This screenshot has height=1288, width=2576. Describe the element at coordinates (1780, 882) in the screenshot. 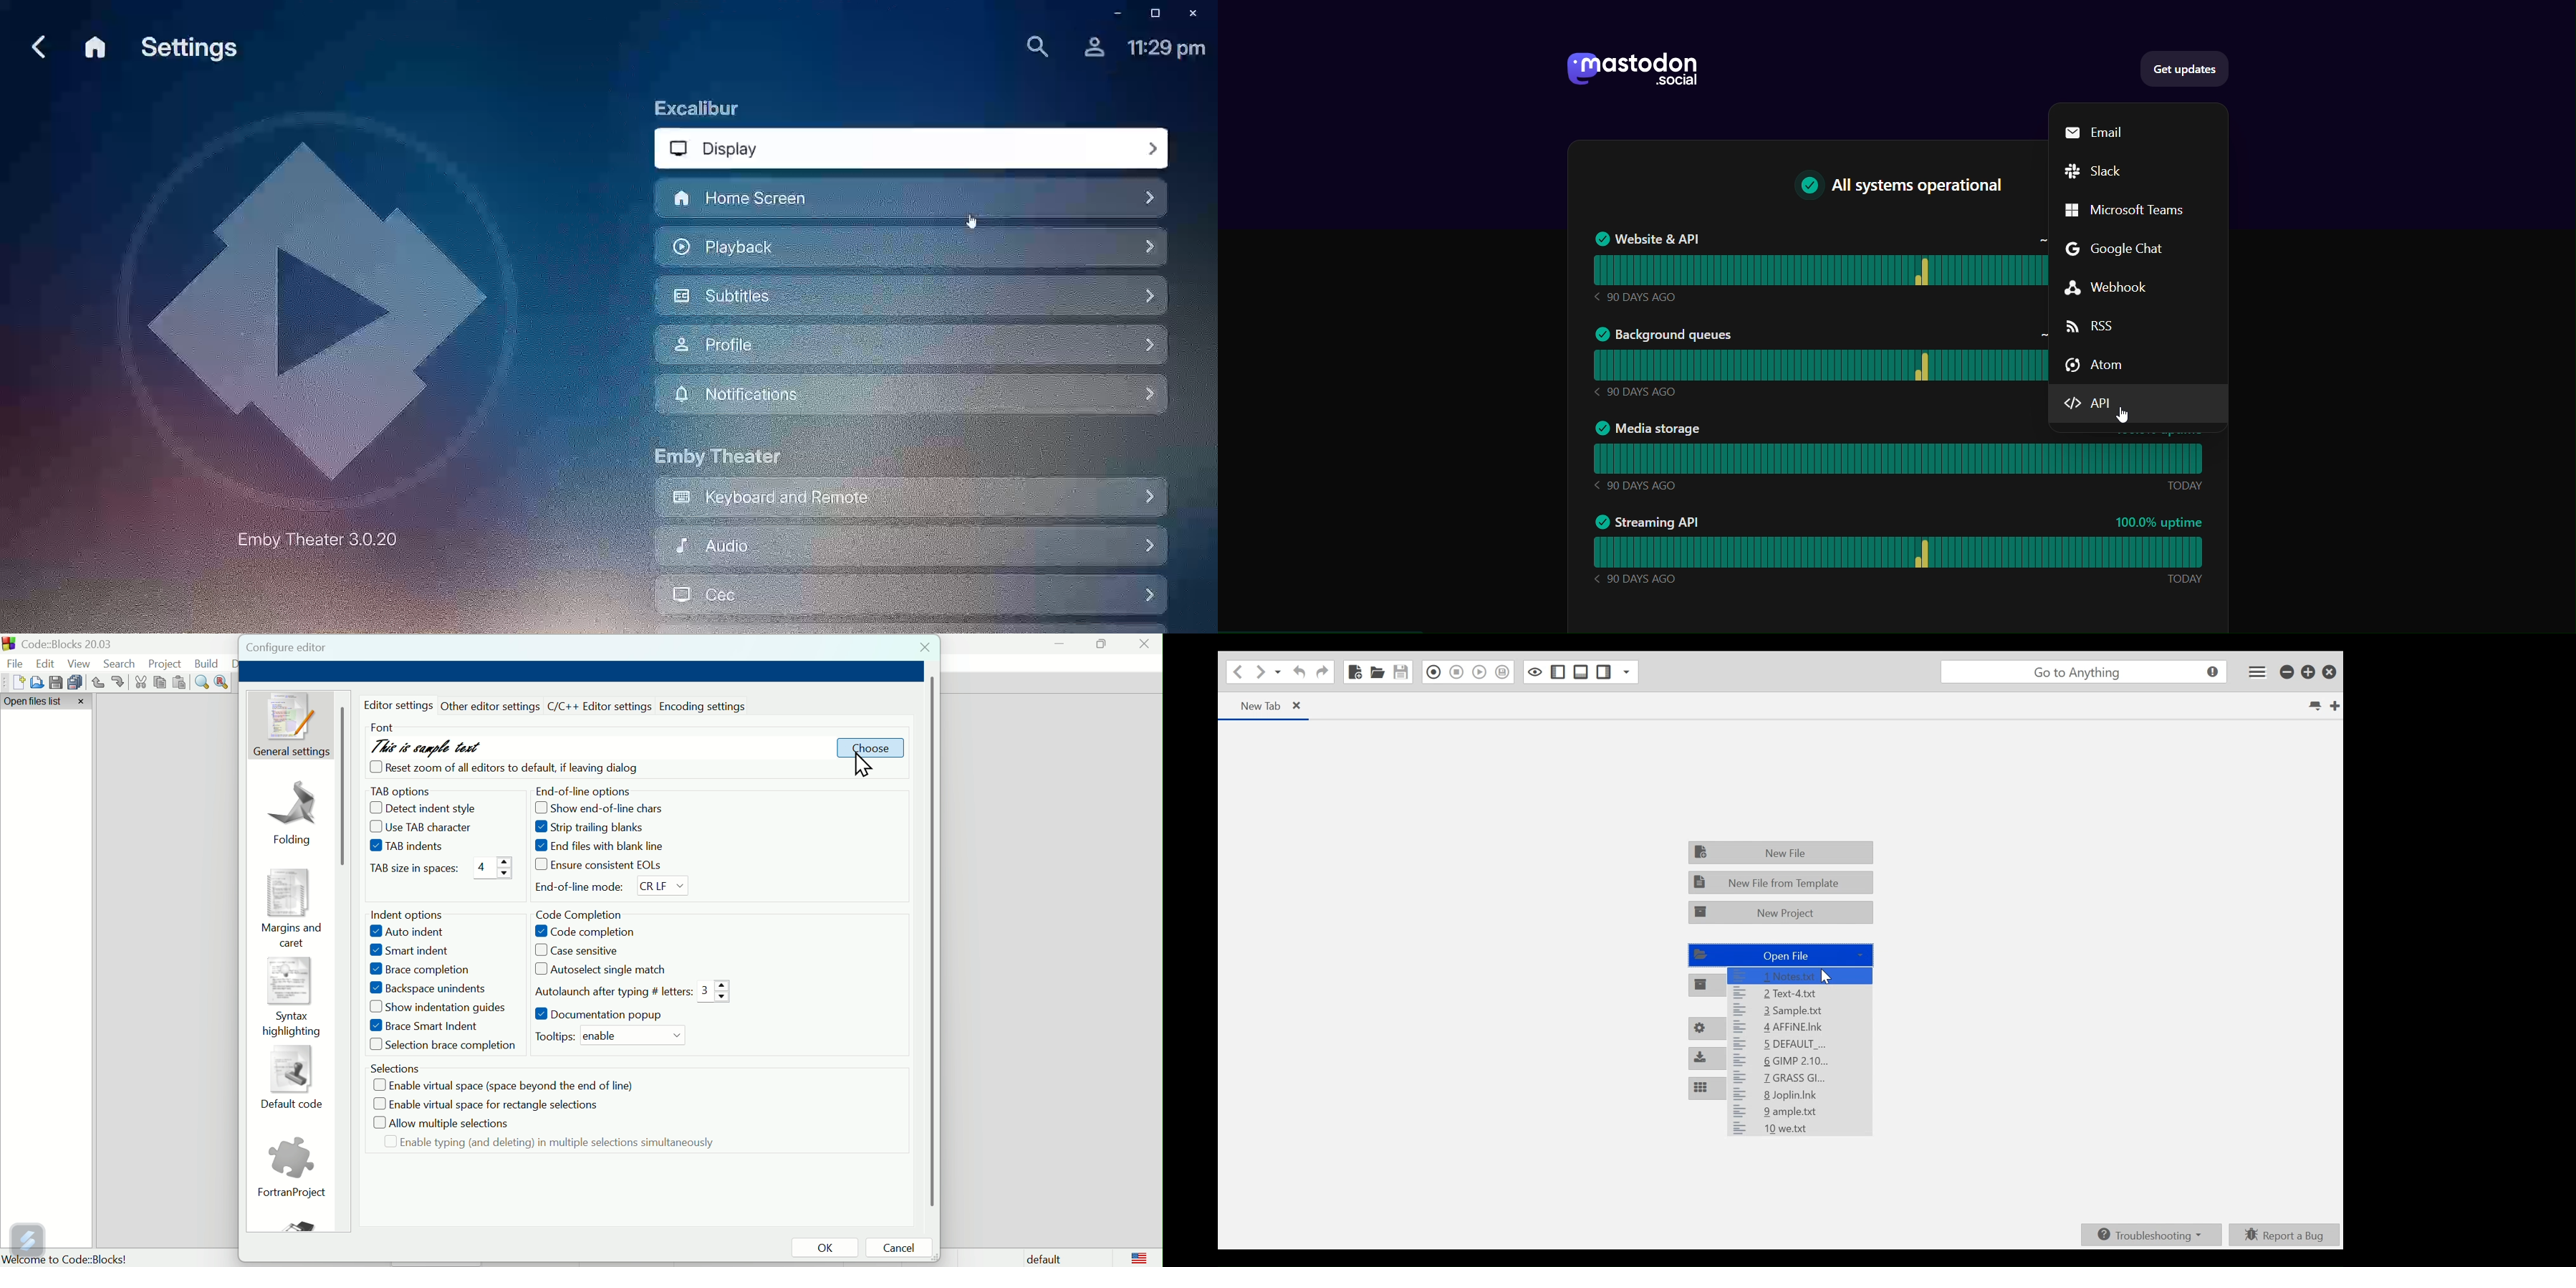

I see `New File from Template` at that location.